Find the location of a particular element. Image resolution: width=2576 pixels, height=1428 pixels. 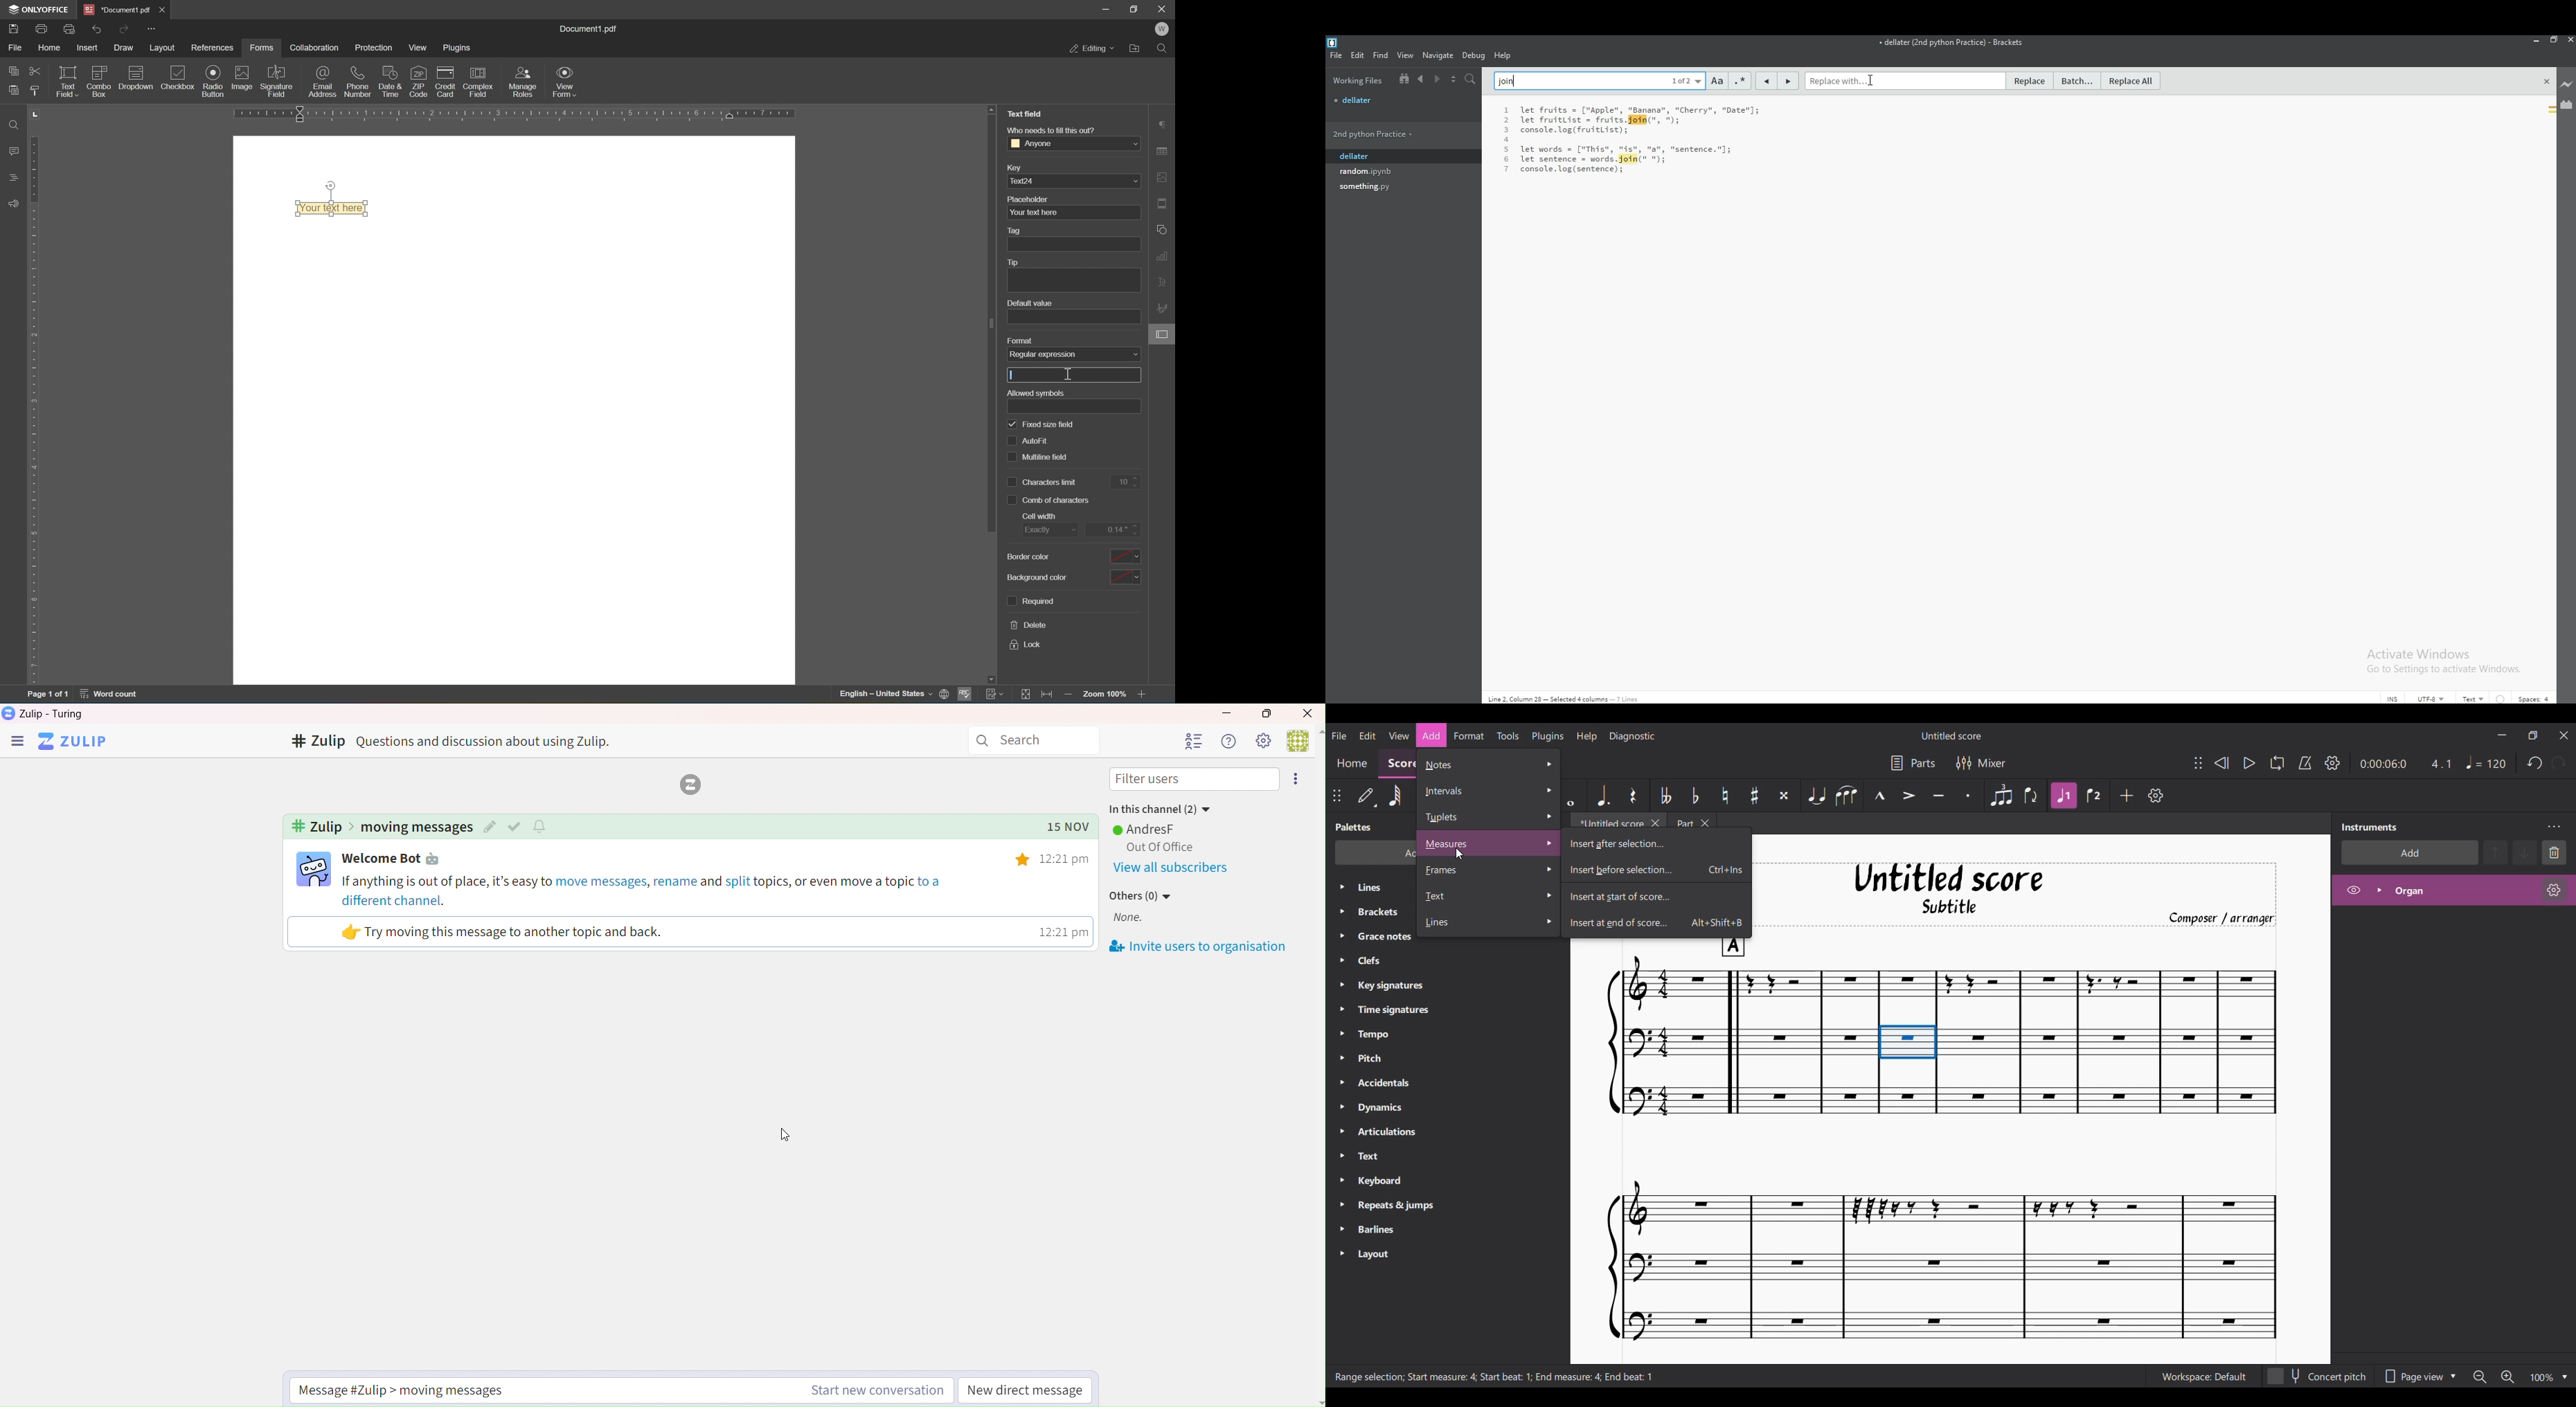

cursor is located at coordinates (1069, 374).